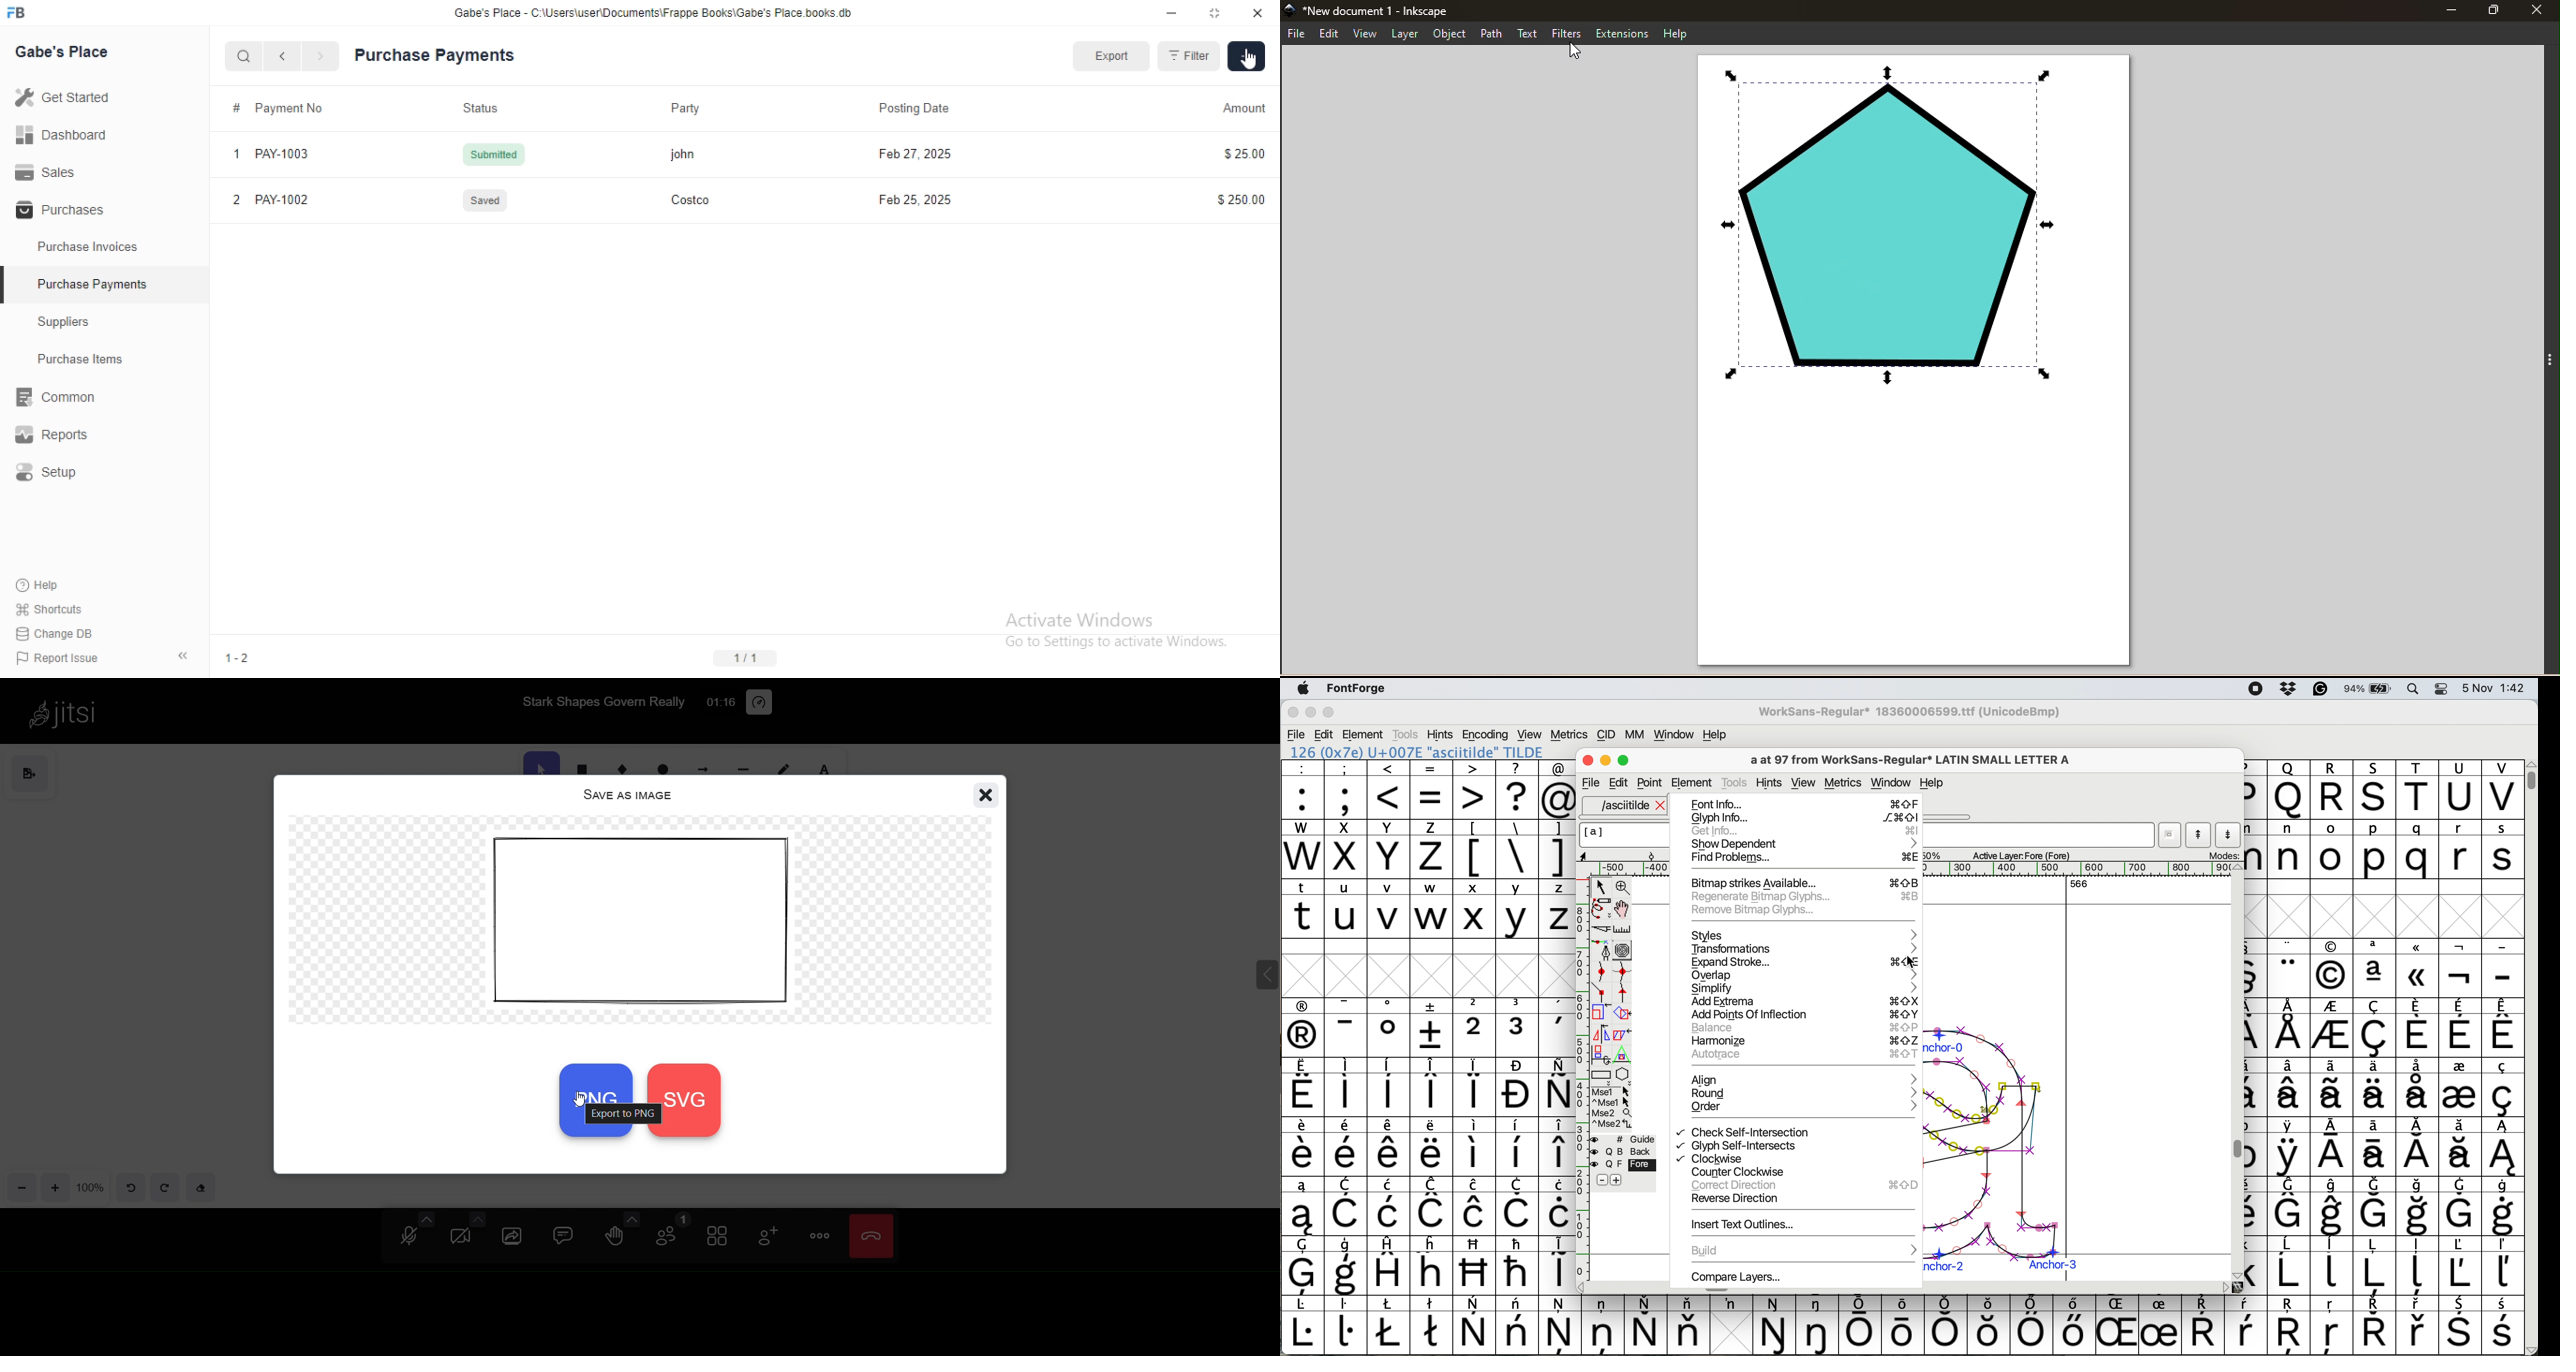 The image size is (2576, 1372). Describe the element at coordinates (486, 201) in the screenshot. I see `Saves` at that location.